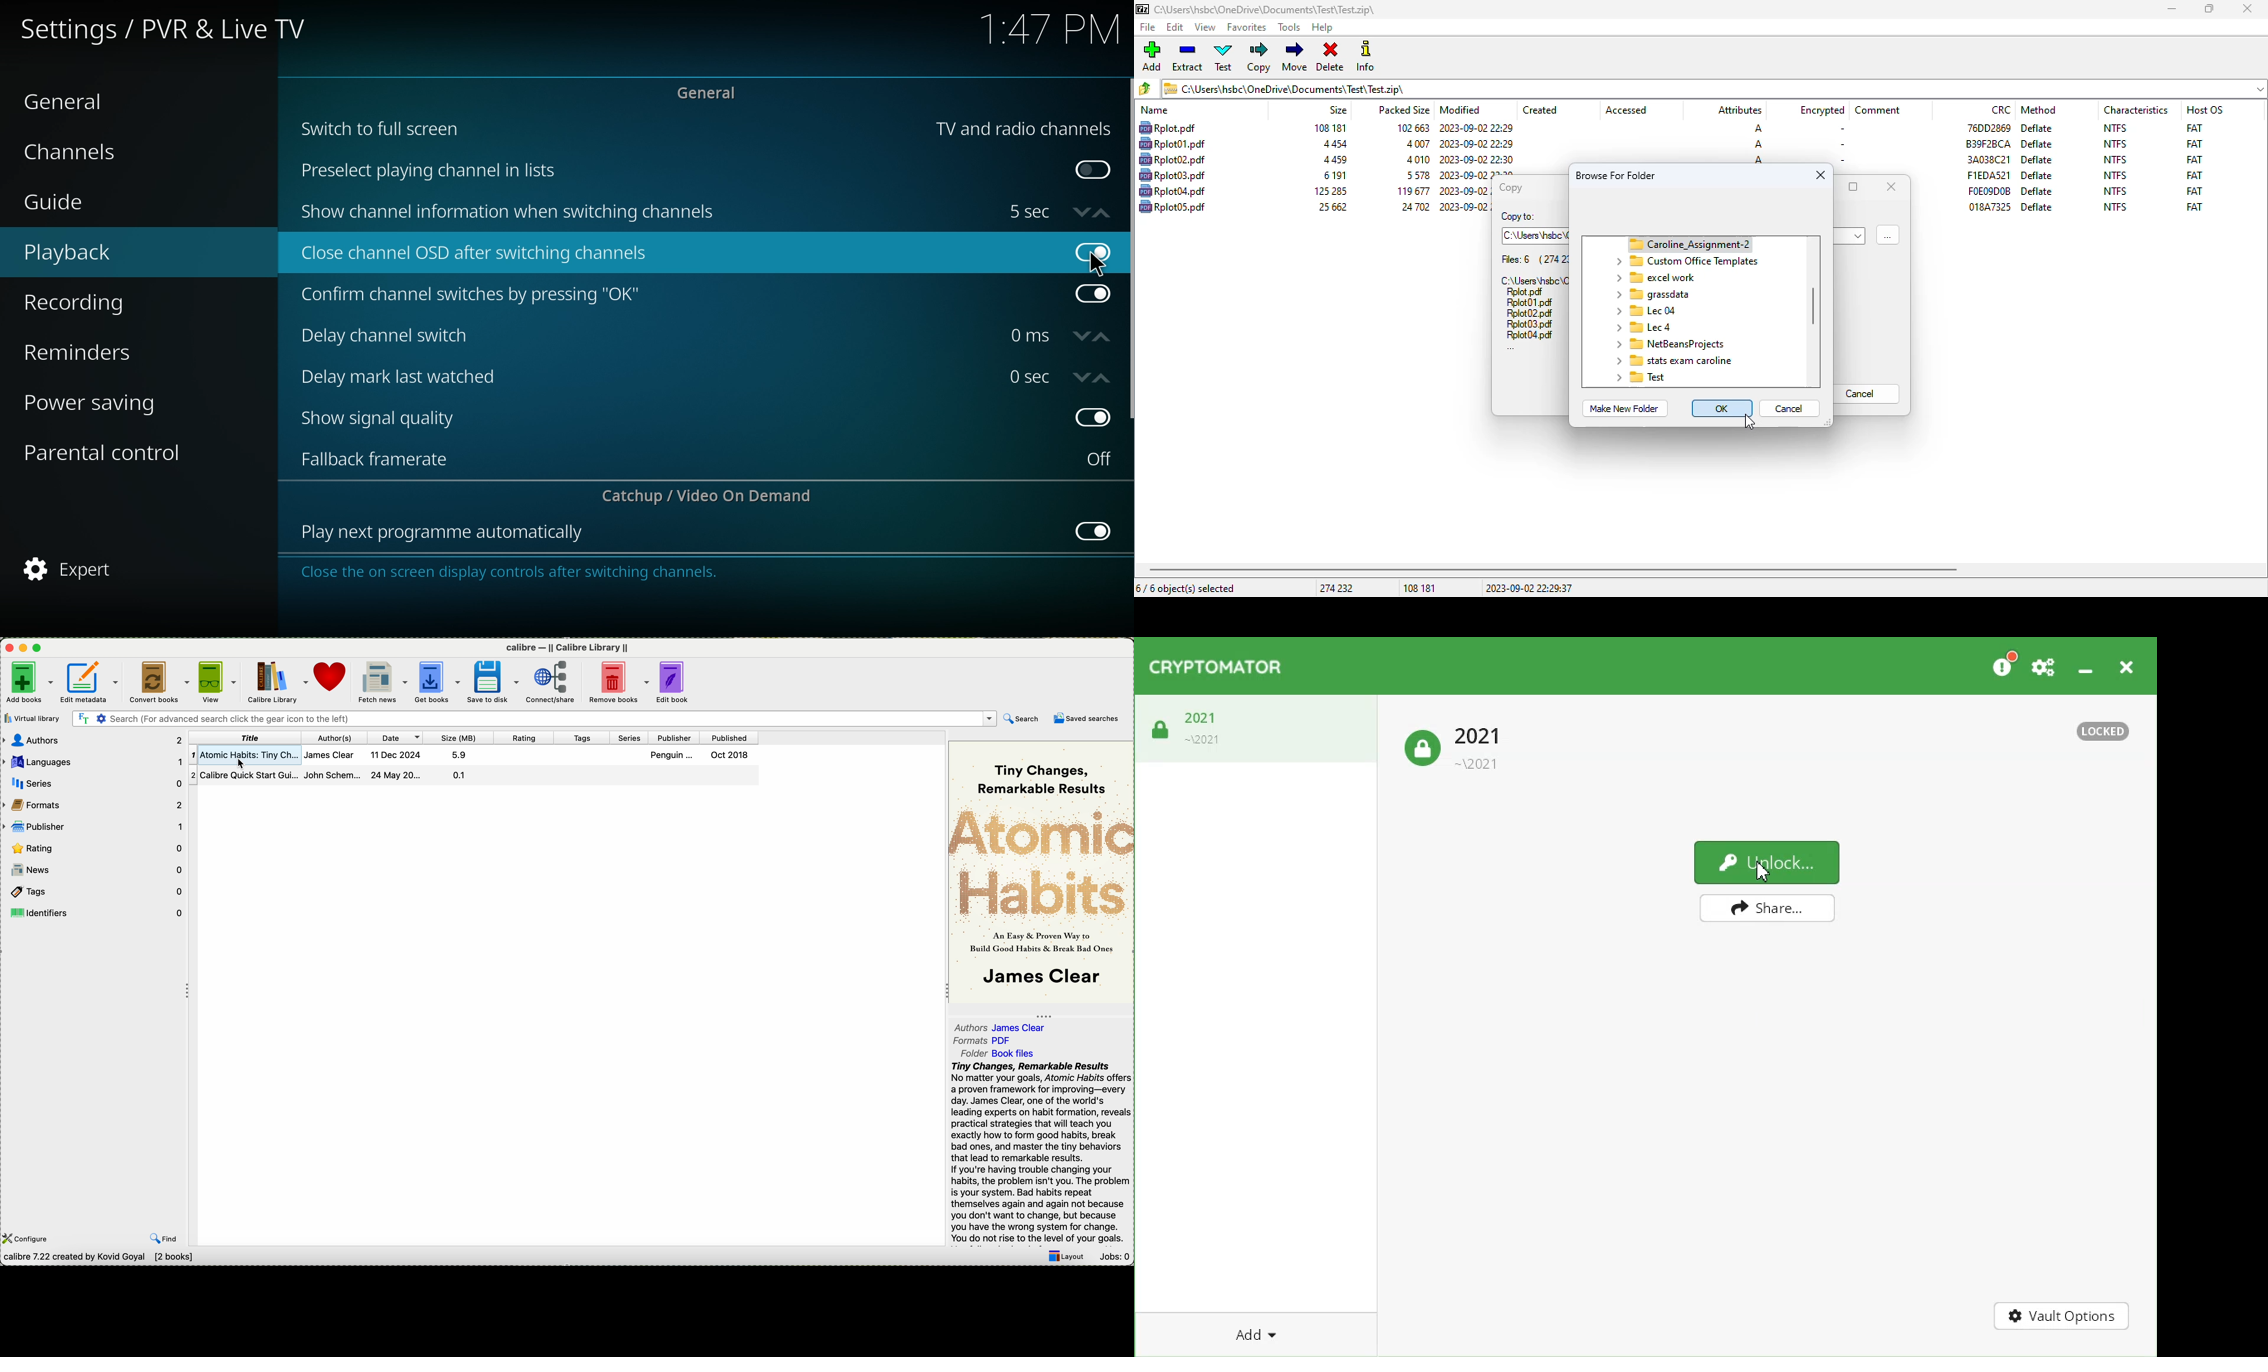  I want to click on folder name, so click(1644, 310).